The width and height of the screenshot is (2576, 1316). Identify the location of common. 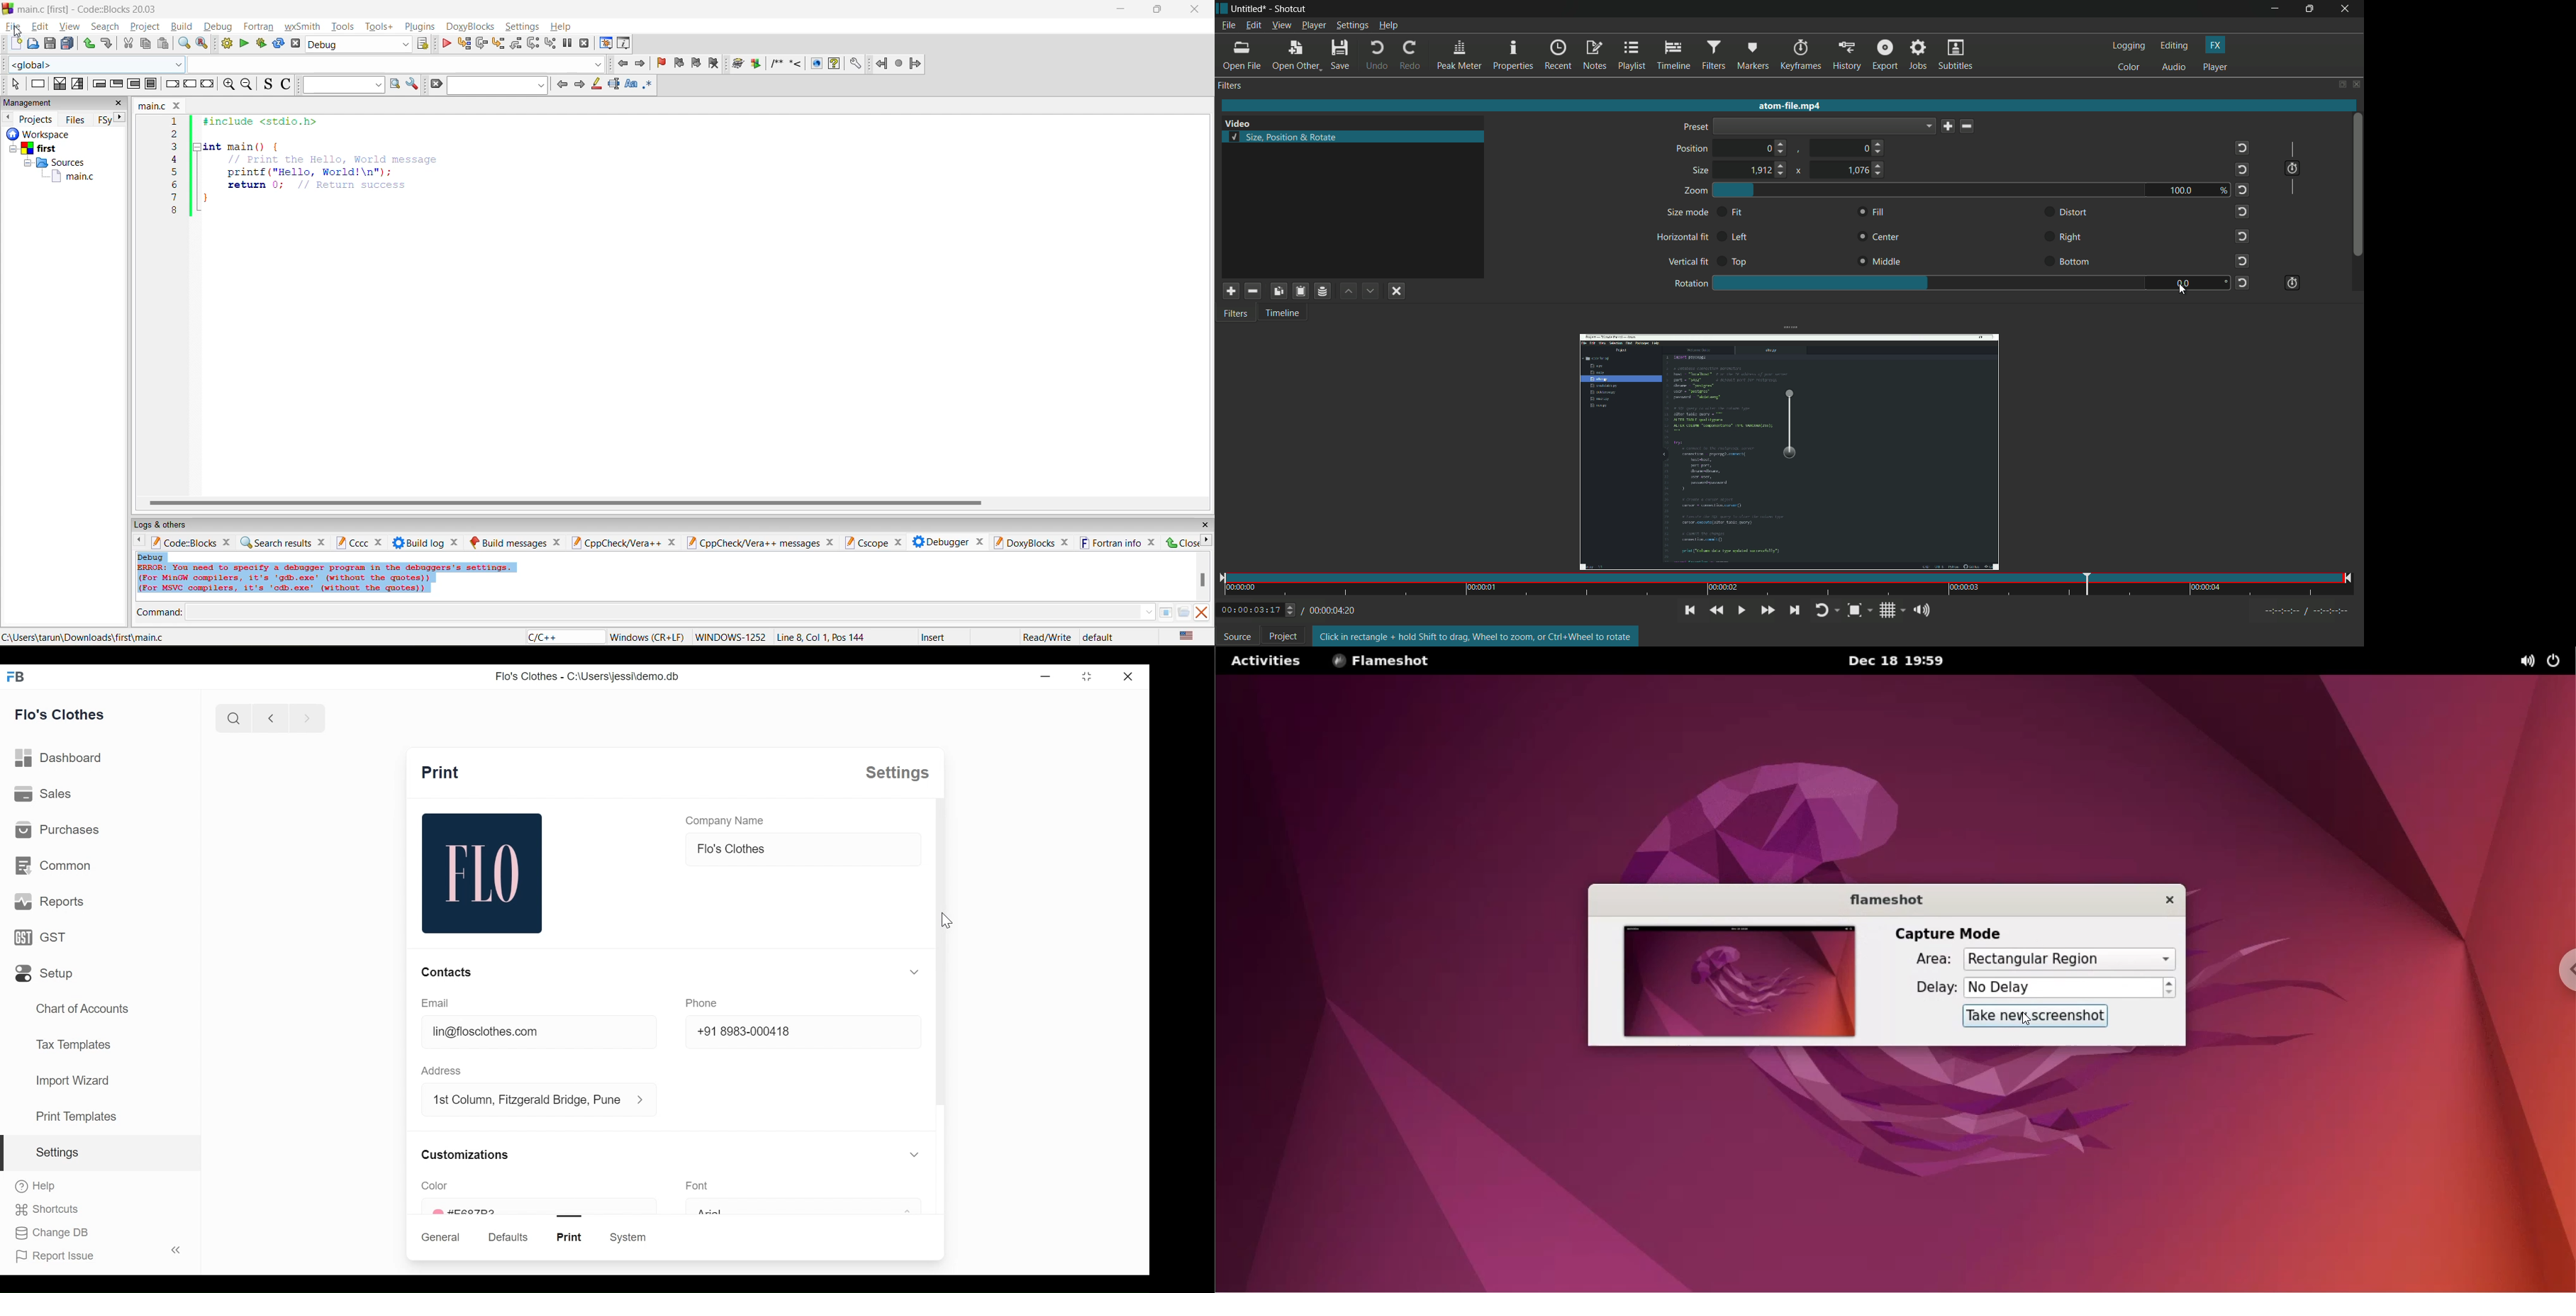
(53, 866).